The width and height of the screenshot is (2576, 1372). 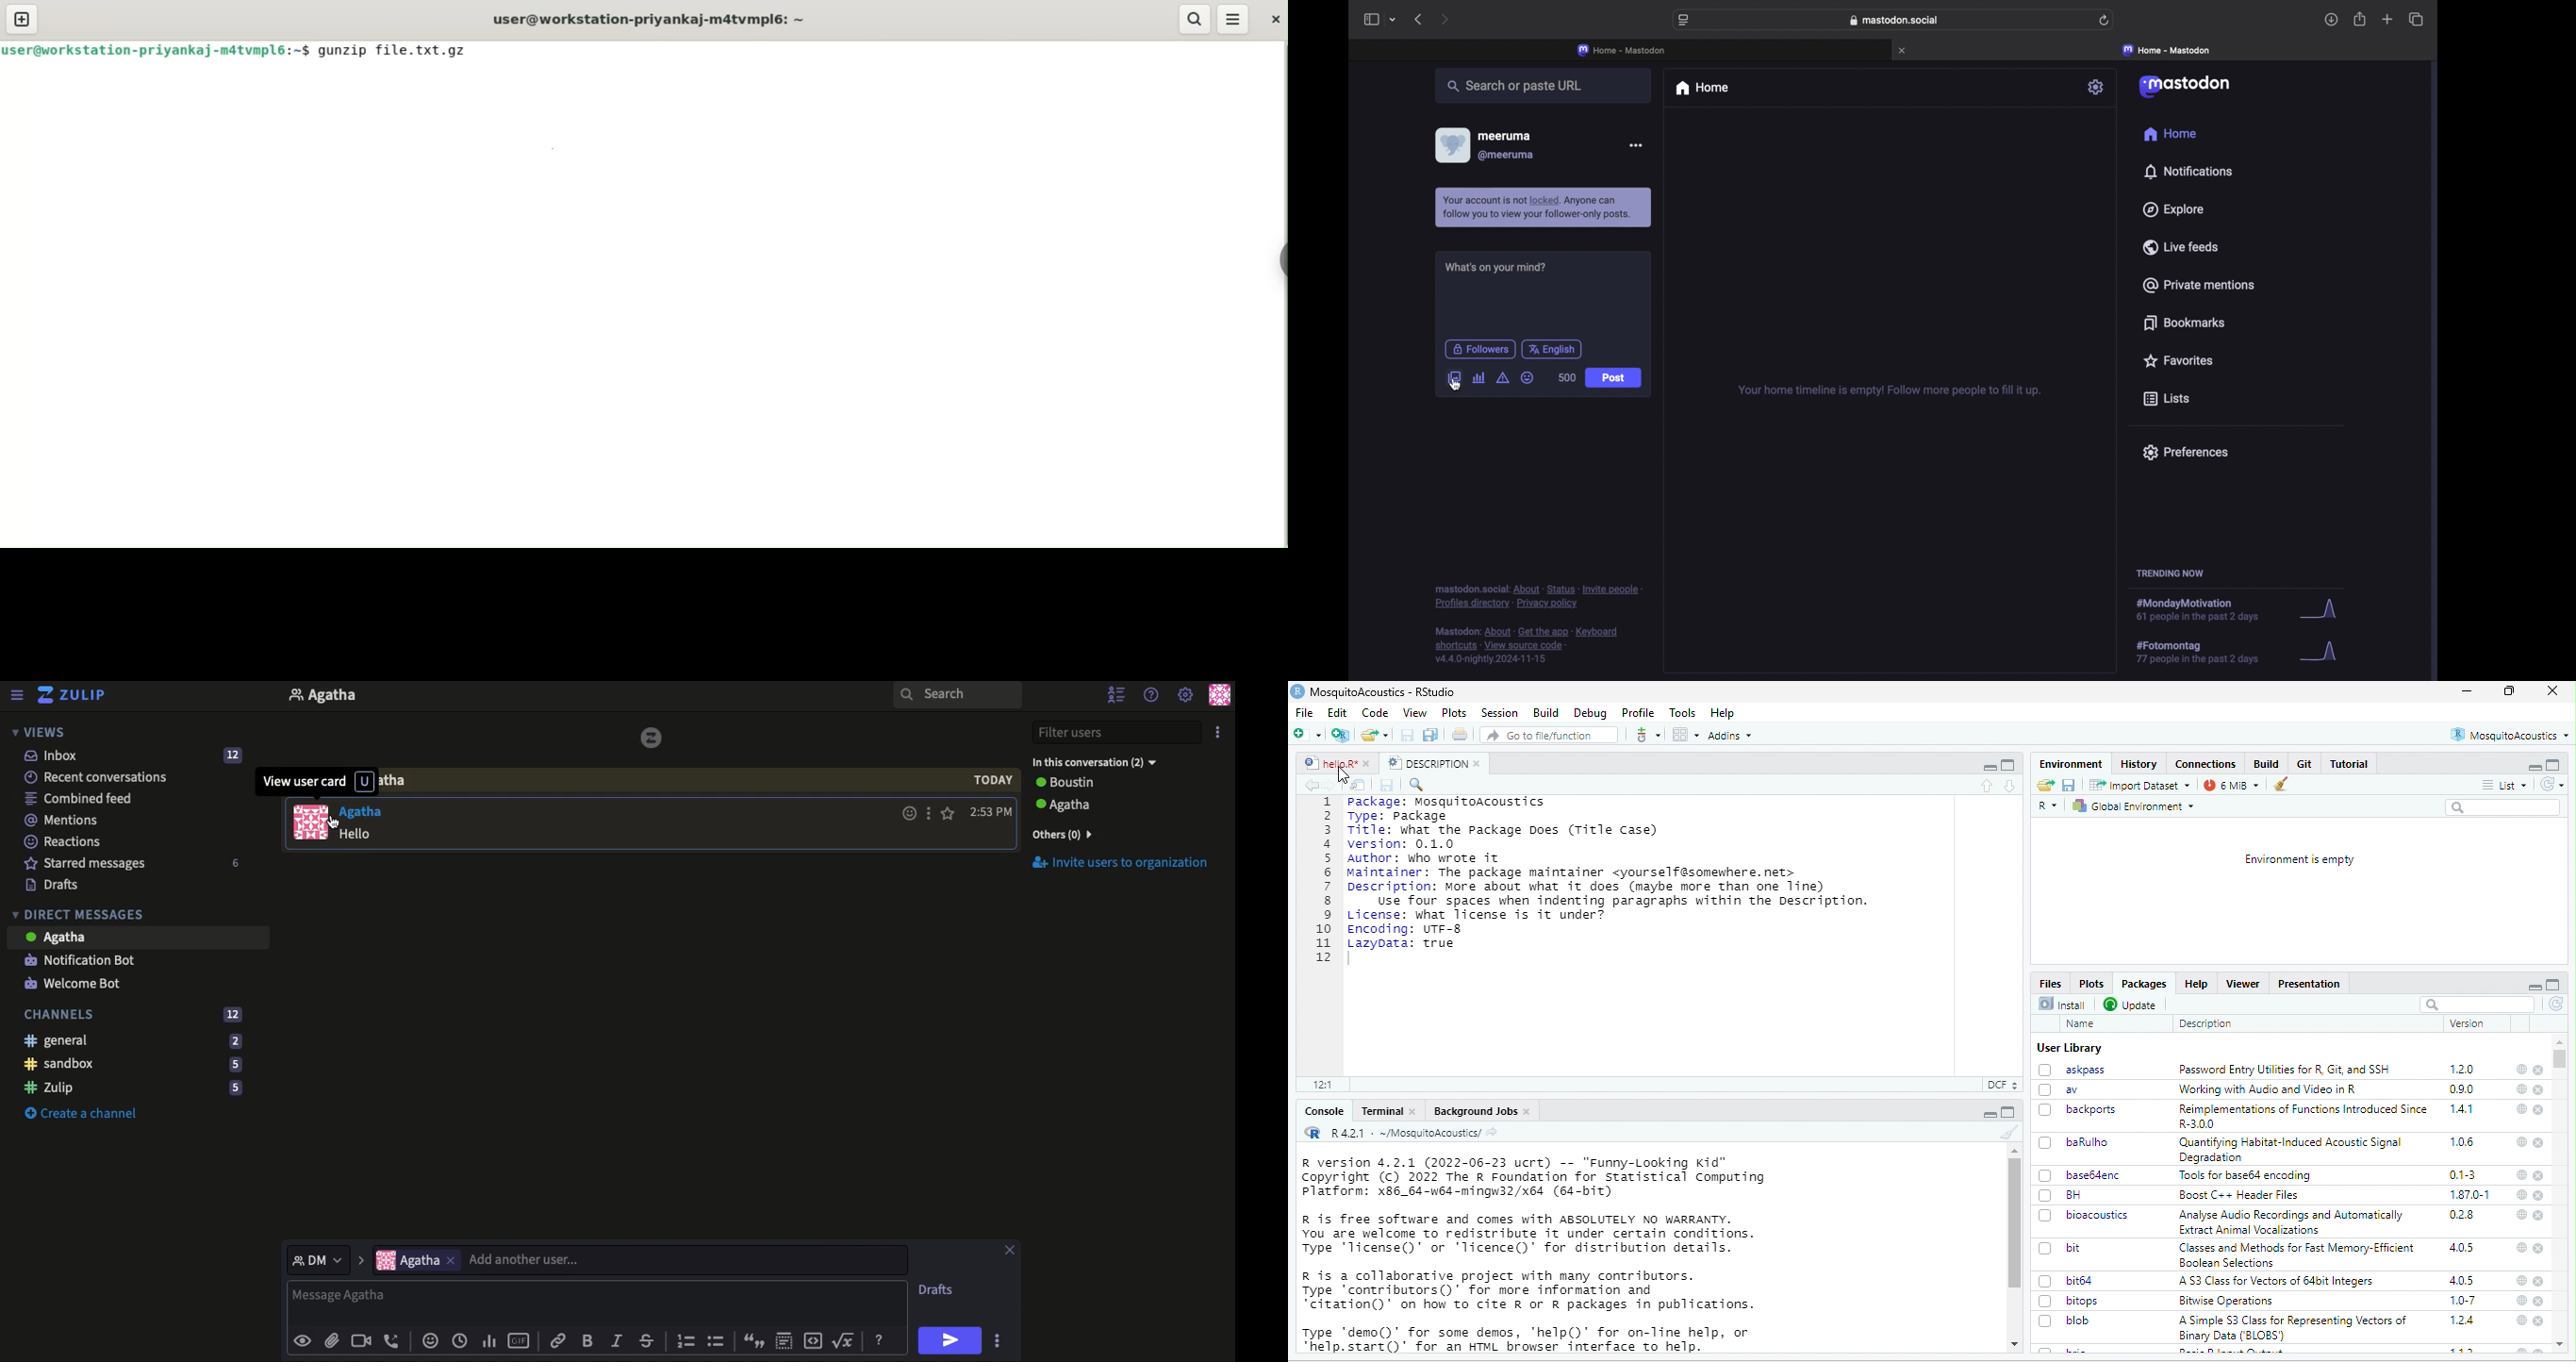 What do you see at coordinates (1989, 765) in the screenshot?
I see `maximize` at bounding box center [1989, 765].